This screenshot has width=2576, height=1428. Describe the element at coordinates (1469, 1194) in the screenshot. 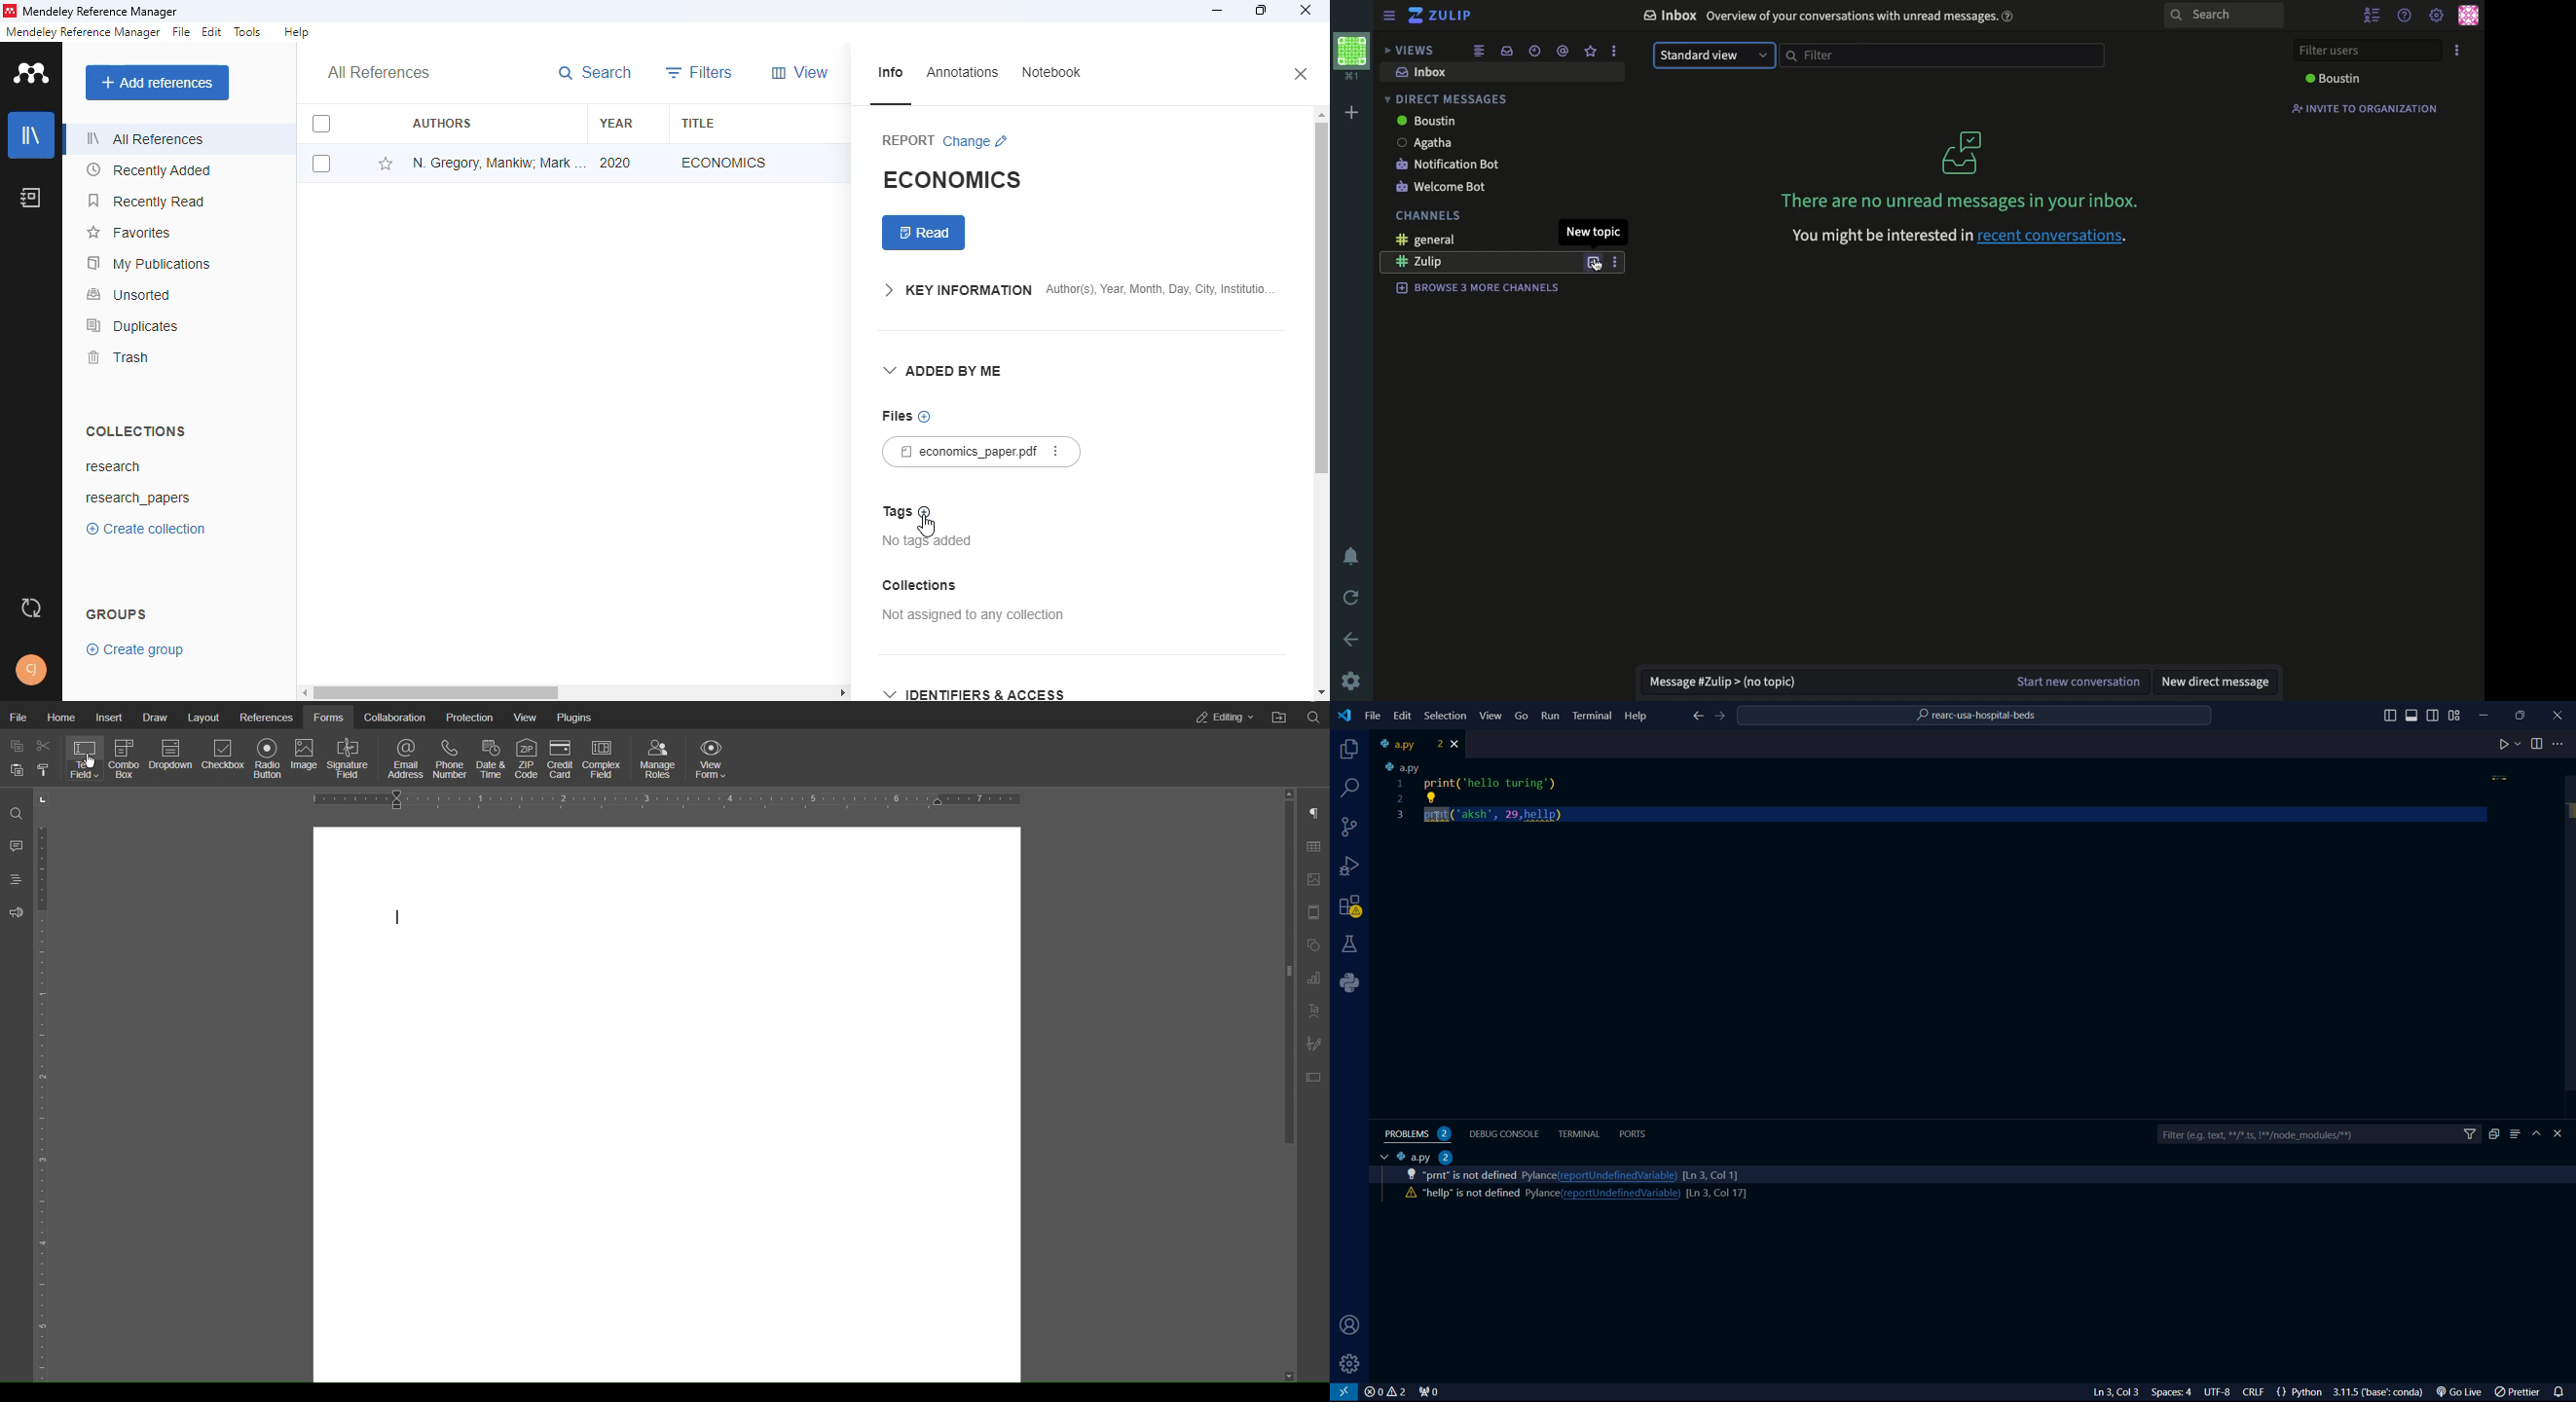

I see `activity code` at that location.